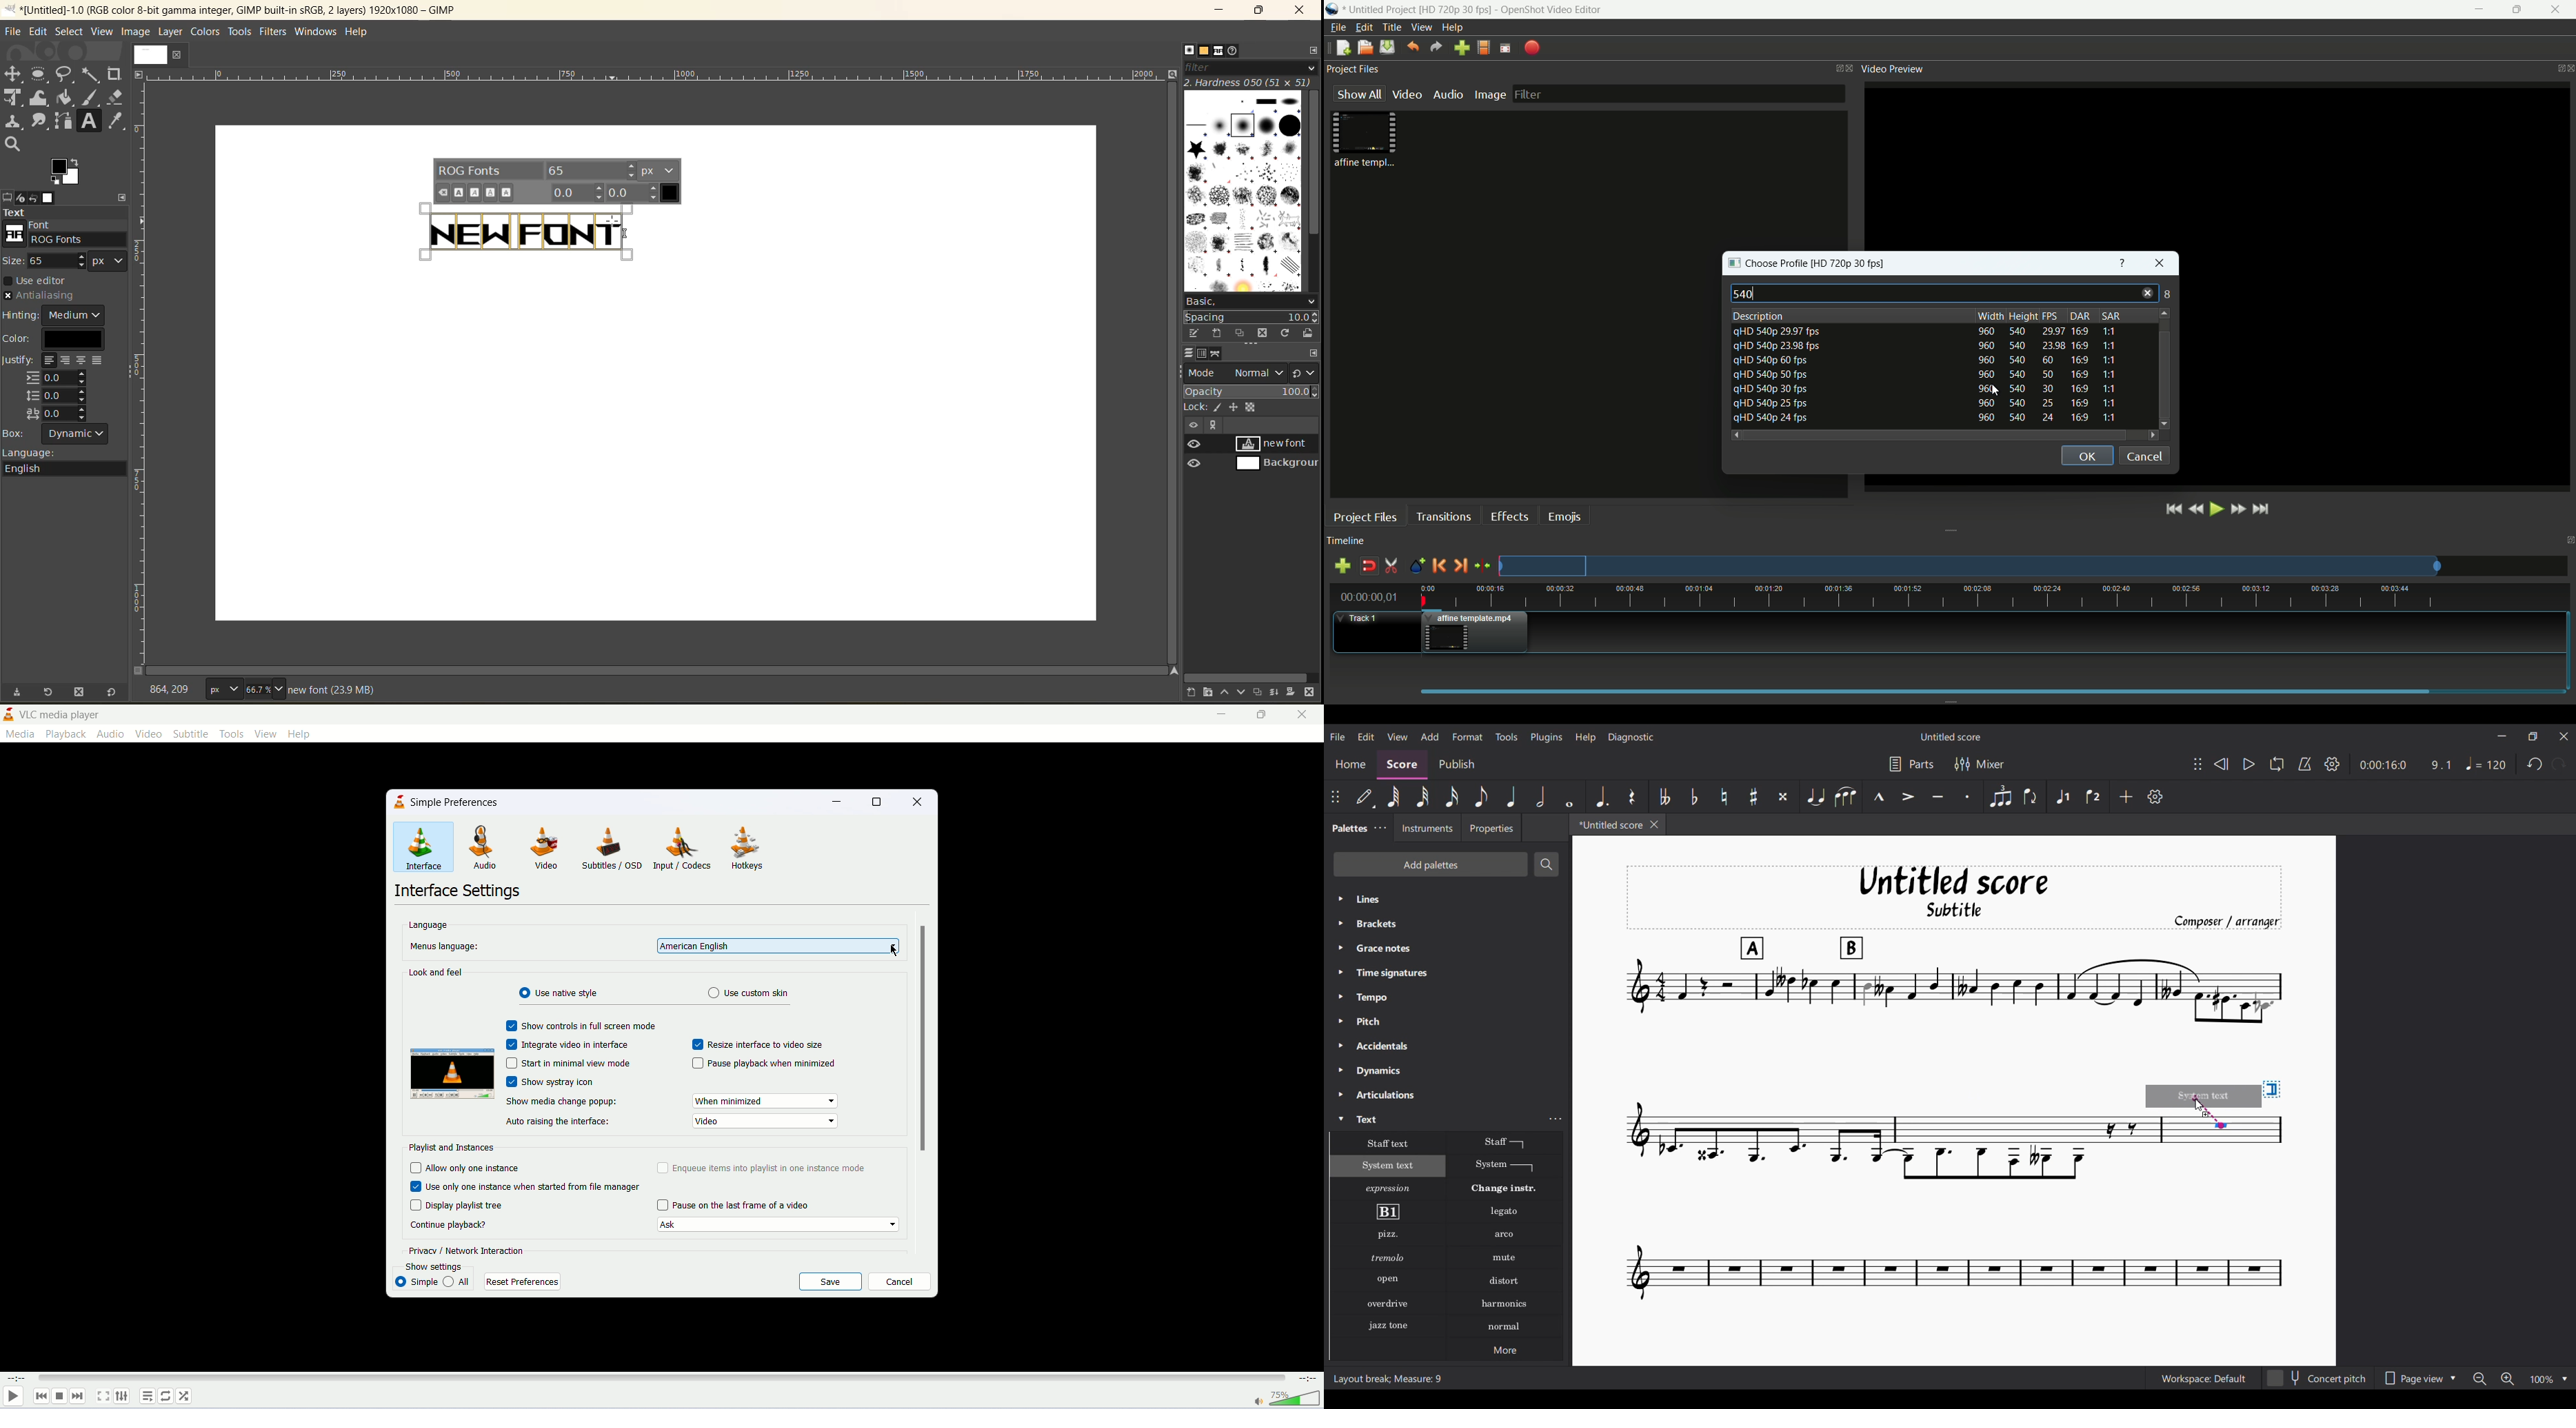  Describe the element at coordinates (1353, 69) in the screenshot. I see `project files` at that location.